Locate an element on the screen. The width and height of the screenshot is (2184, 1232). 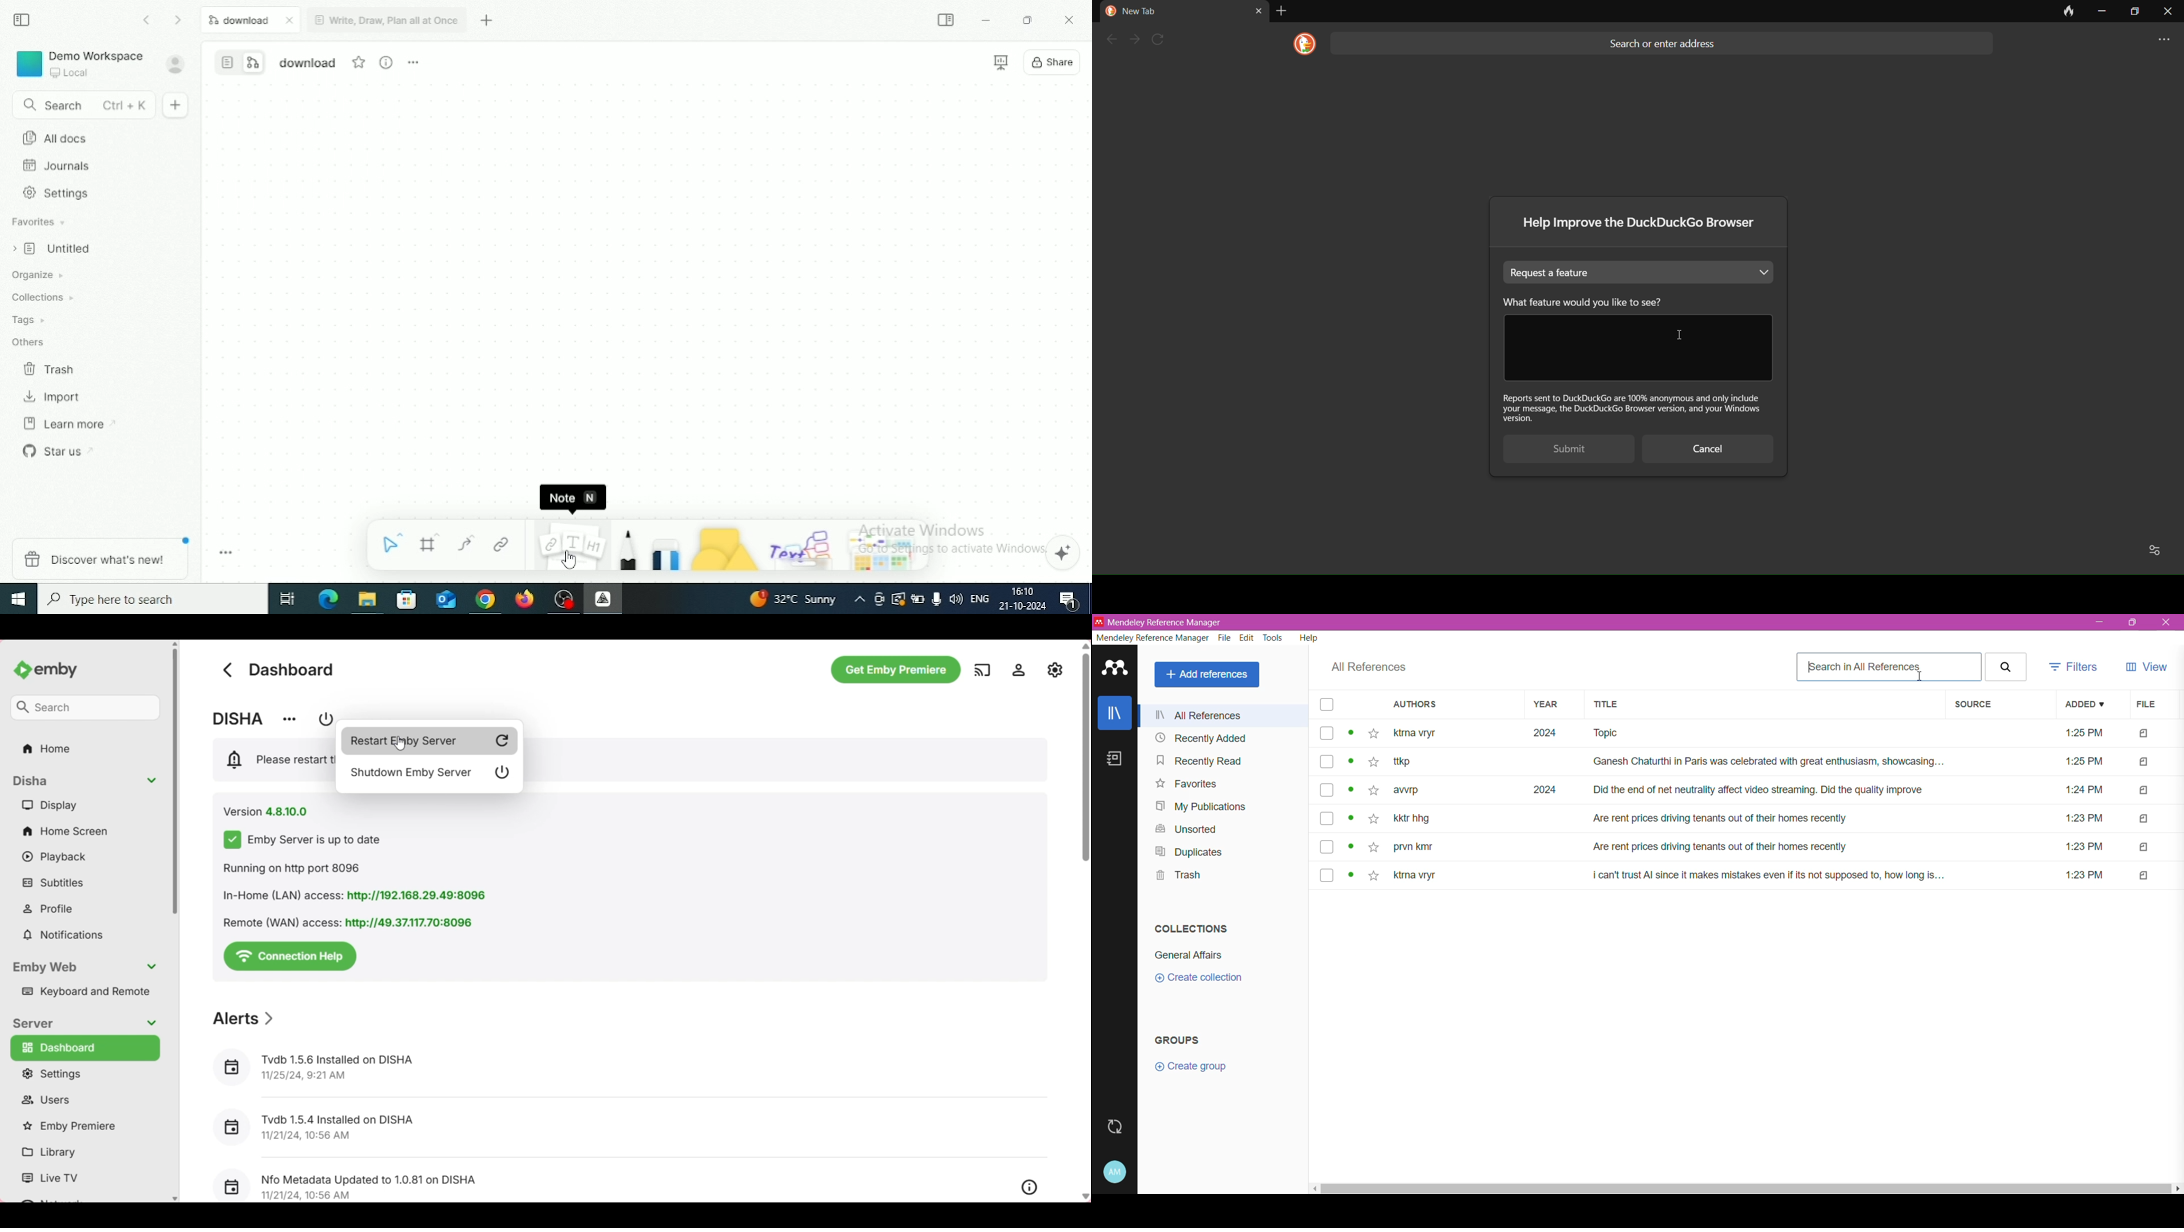
ktrna vryr i can't trust Al since it makes mistakes even if its not supposed to, how long is... 1:23 PM is located at coordinates (1752, 876).